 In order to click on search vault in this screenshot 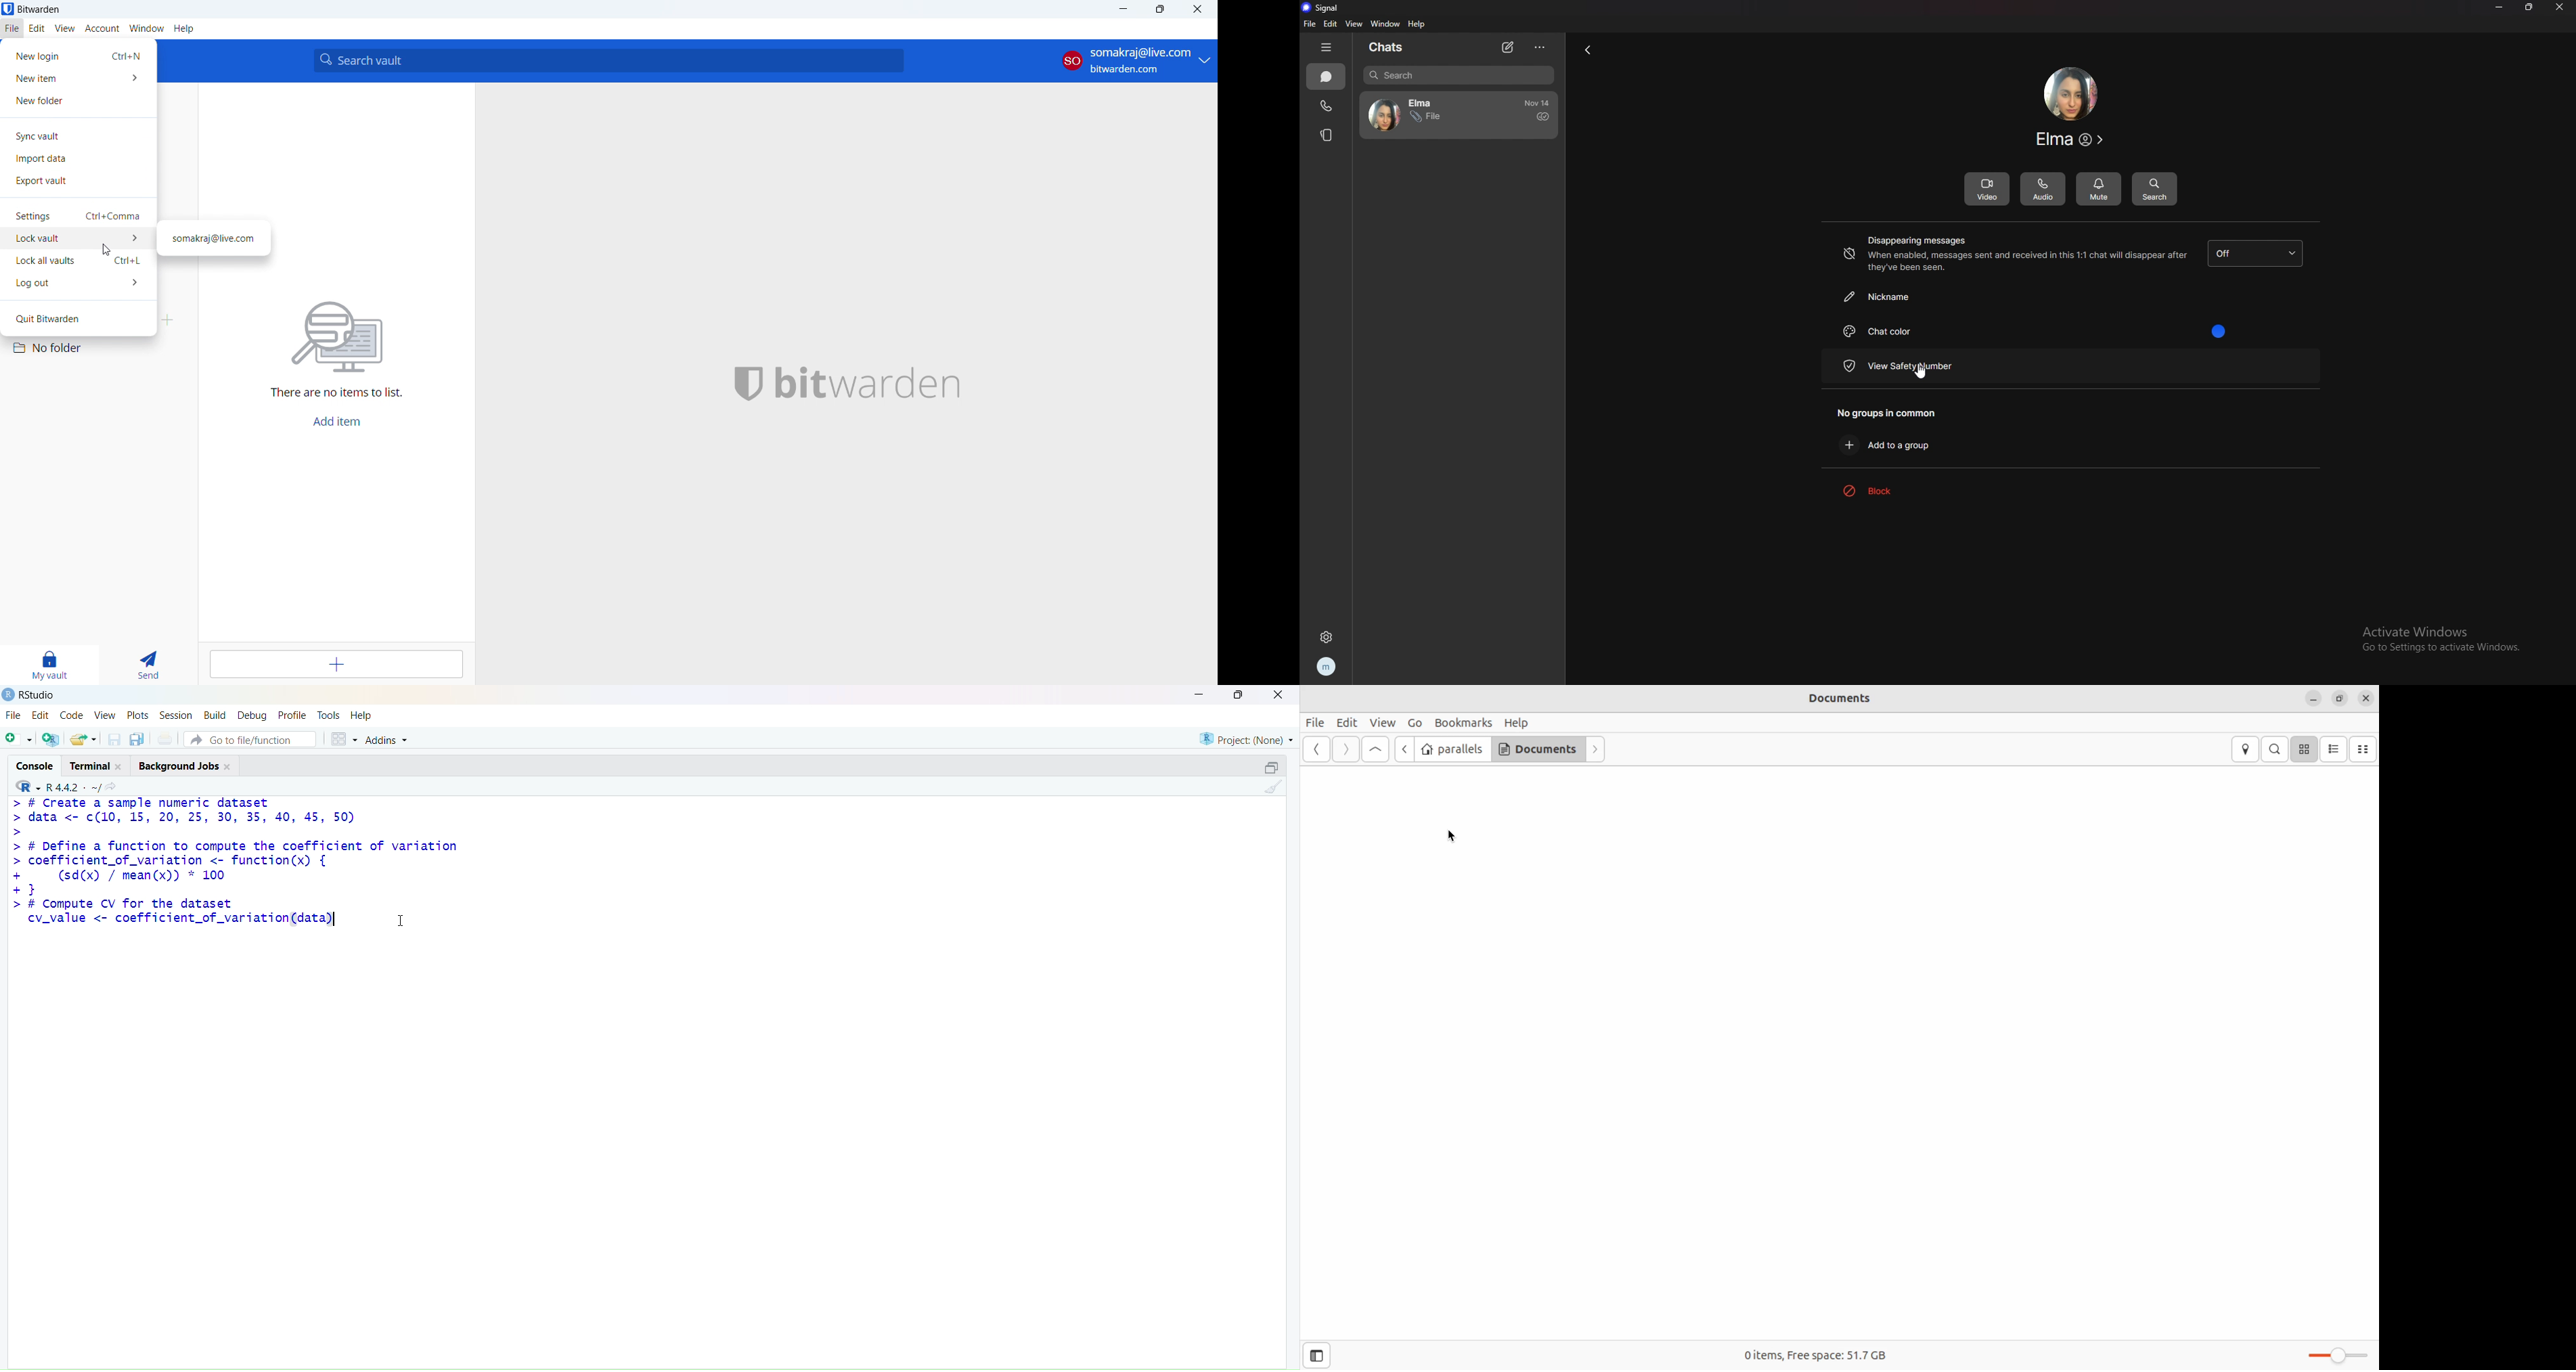, I will do `click(609, 60)`.